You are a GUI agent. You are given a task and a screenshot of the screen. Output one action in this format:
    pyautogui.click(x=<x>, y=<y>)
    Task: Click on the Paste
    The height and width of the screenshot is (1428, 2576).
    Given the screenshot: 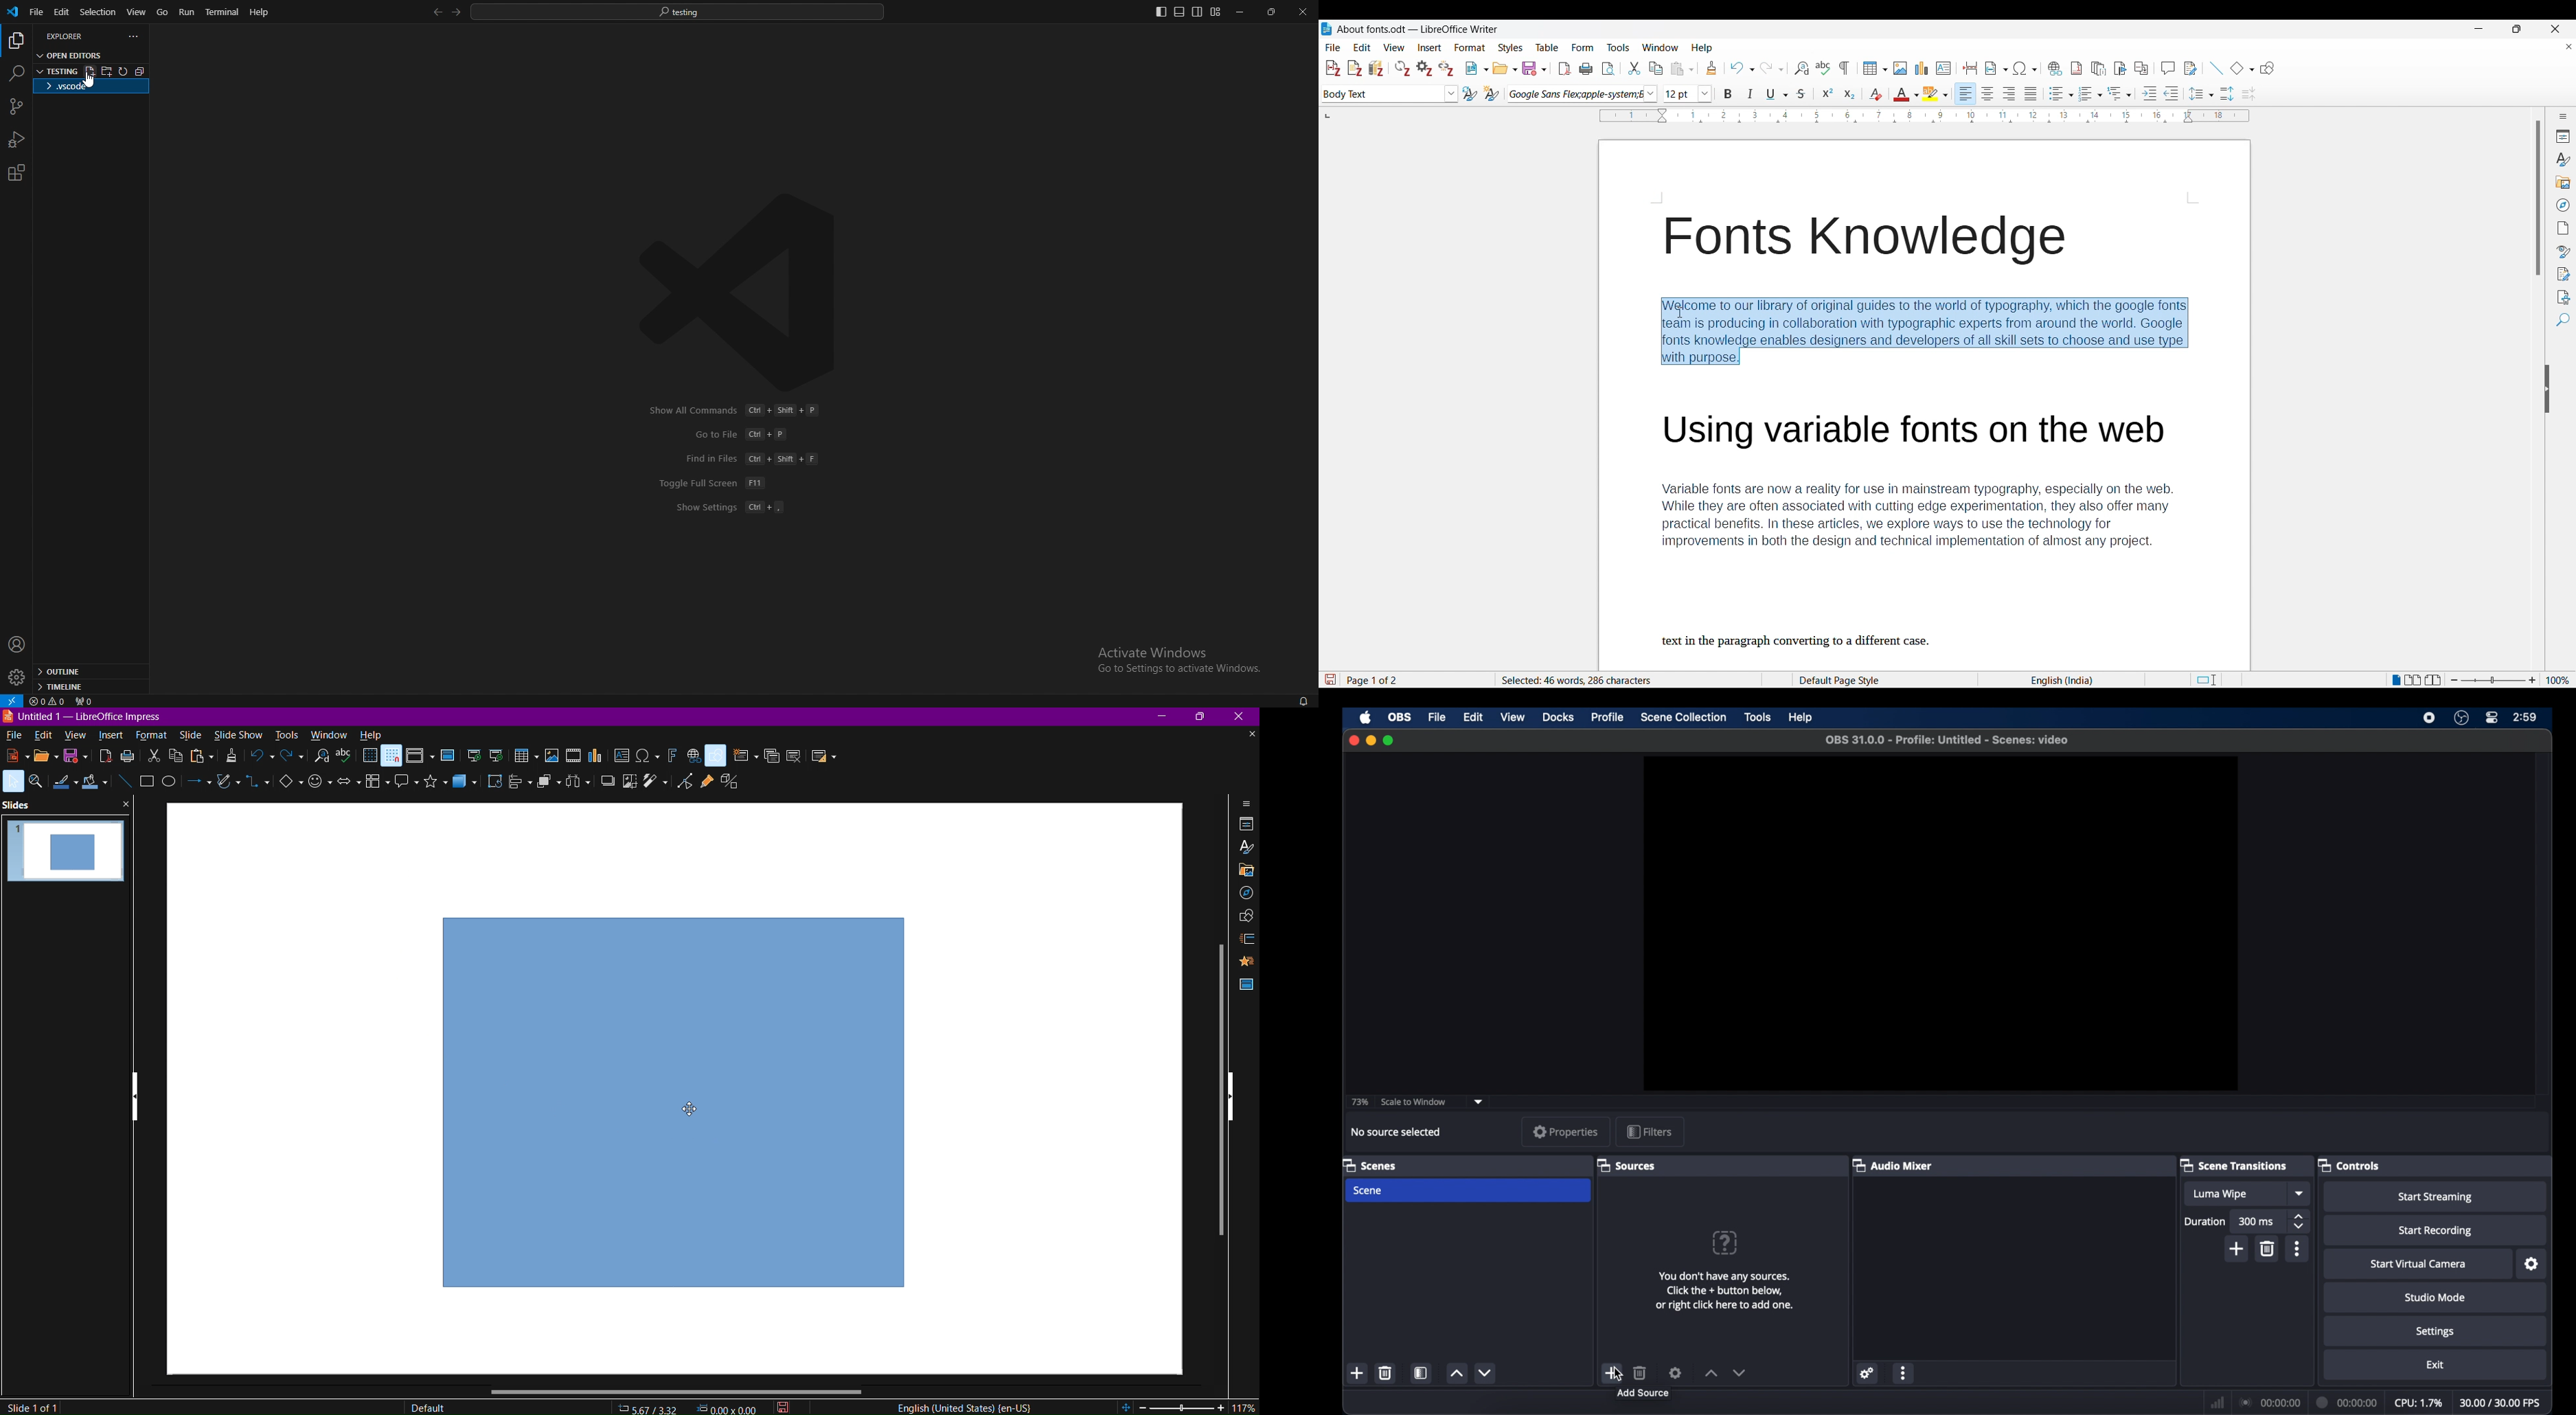 What is the action you would take?
    pyautogui.click(x=1682, y=68)
    